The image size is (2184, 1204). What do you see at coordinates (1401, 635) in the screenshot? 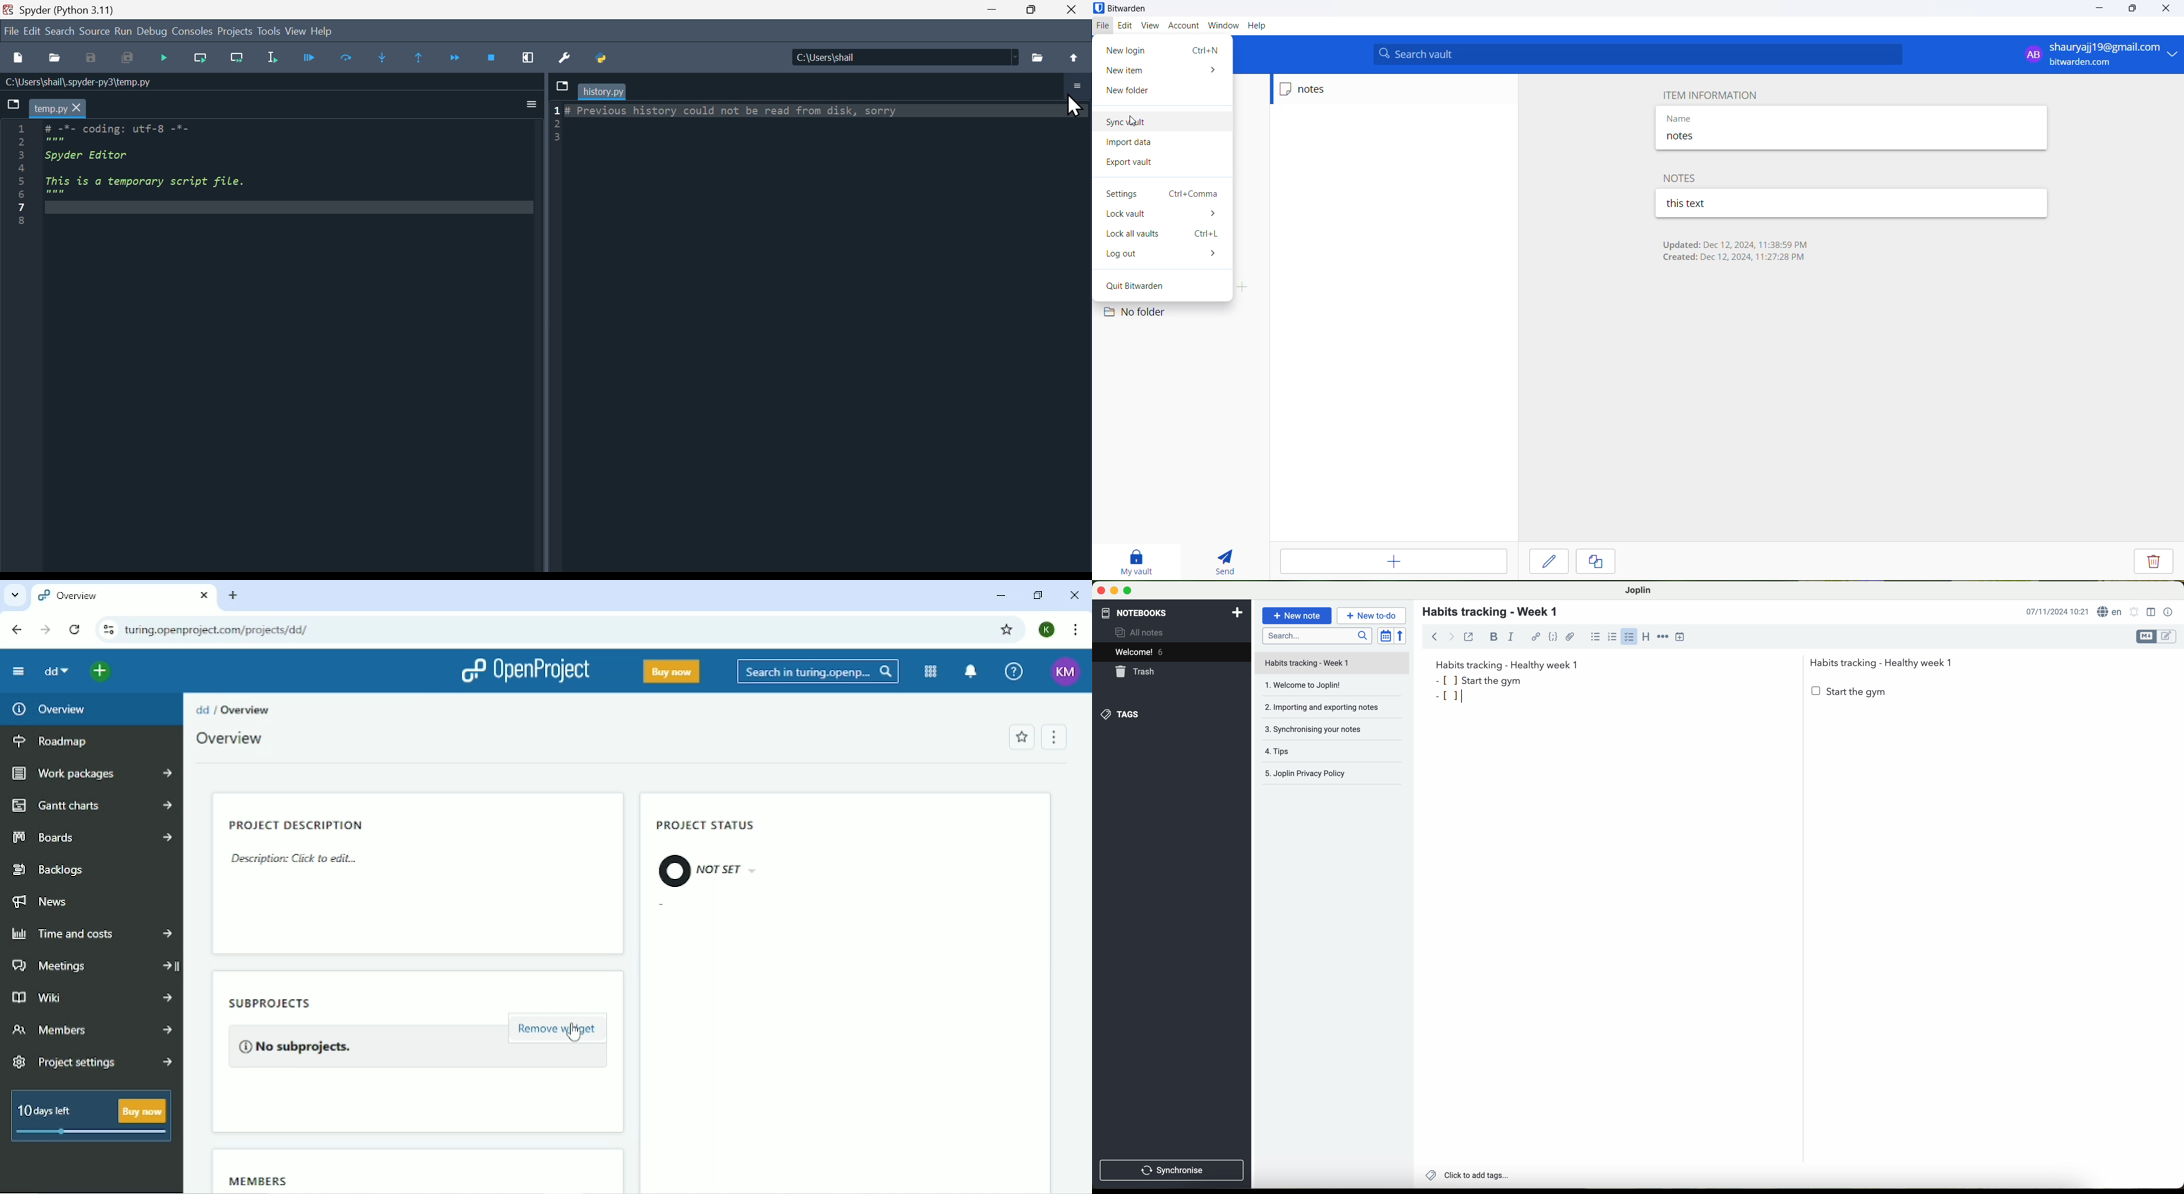
I see `reverse sort order` at bounding box center [1401, 635].